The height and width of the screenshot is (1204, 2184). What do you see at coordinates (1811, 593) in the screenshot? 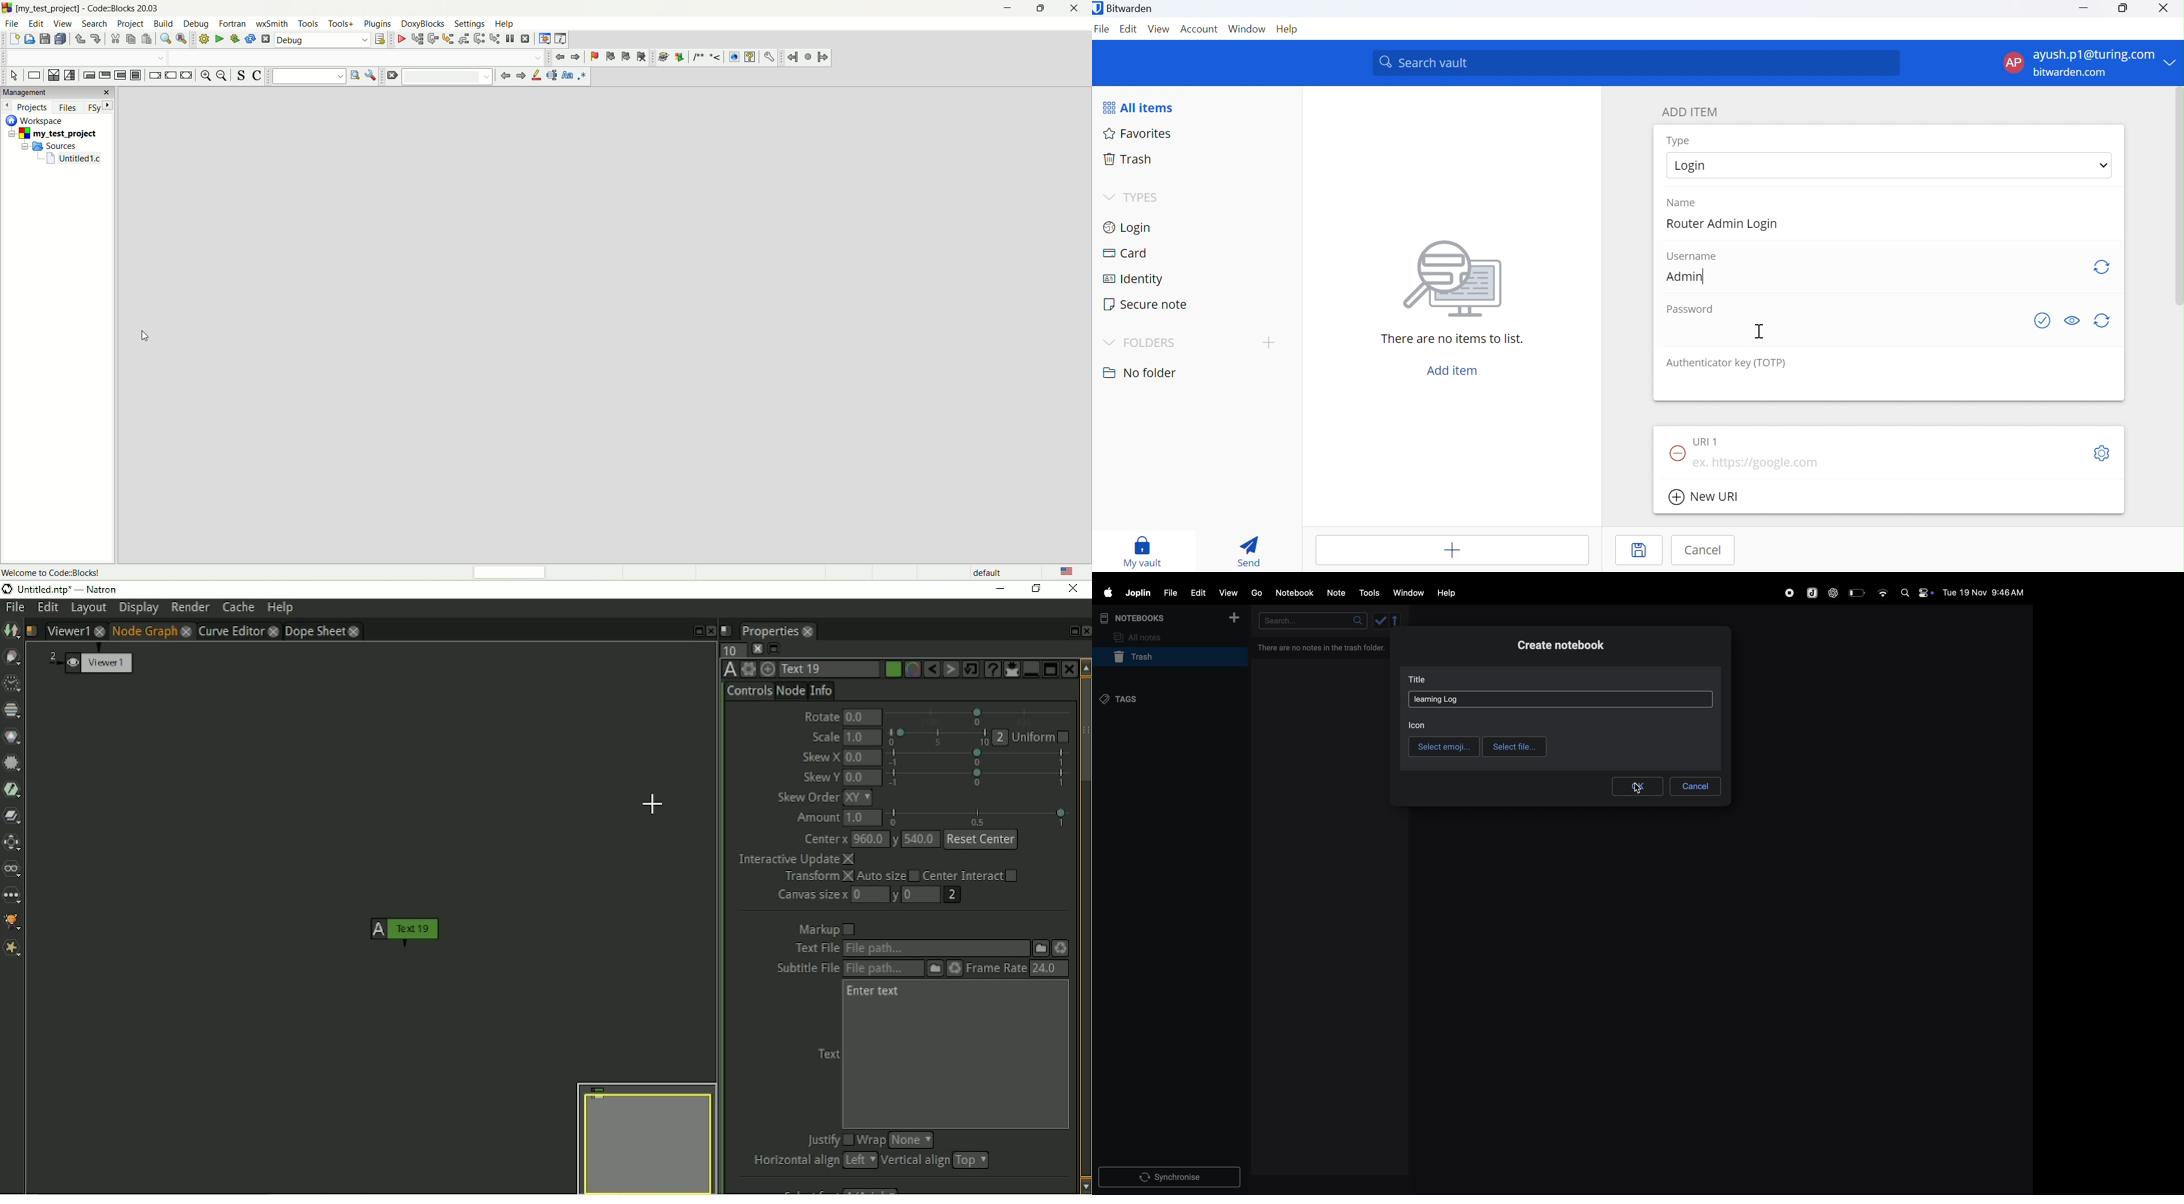
I see `joplin` at bounding box center [1811, 593].